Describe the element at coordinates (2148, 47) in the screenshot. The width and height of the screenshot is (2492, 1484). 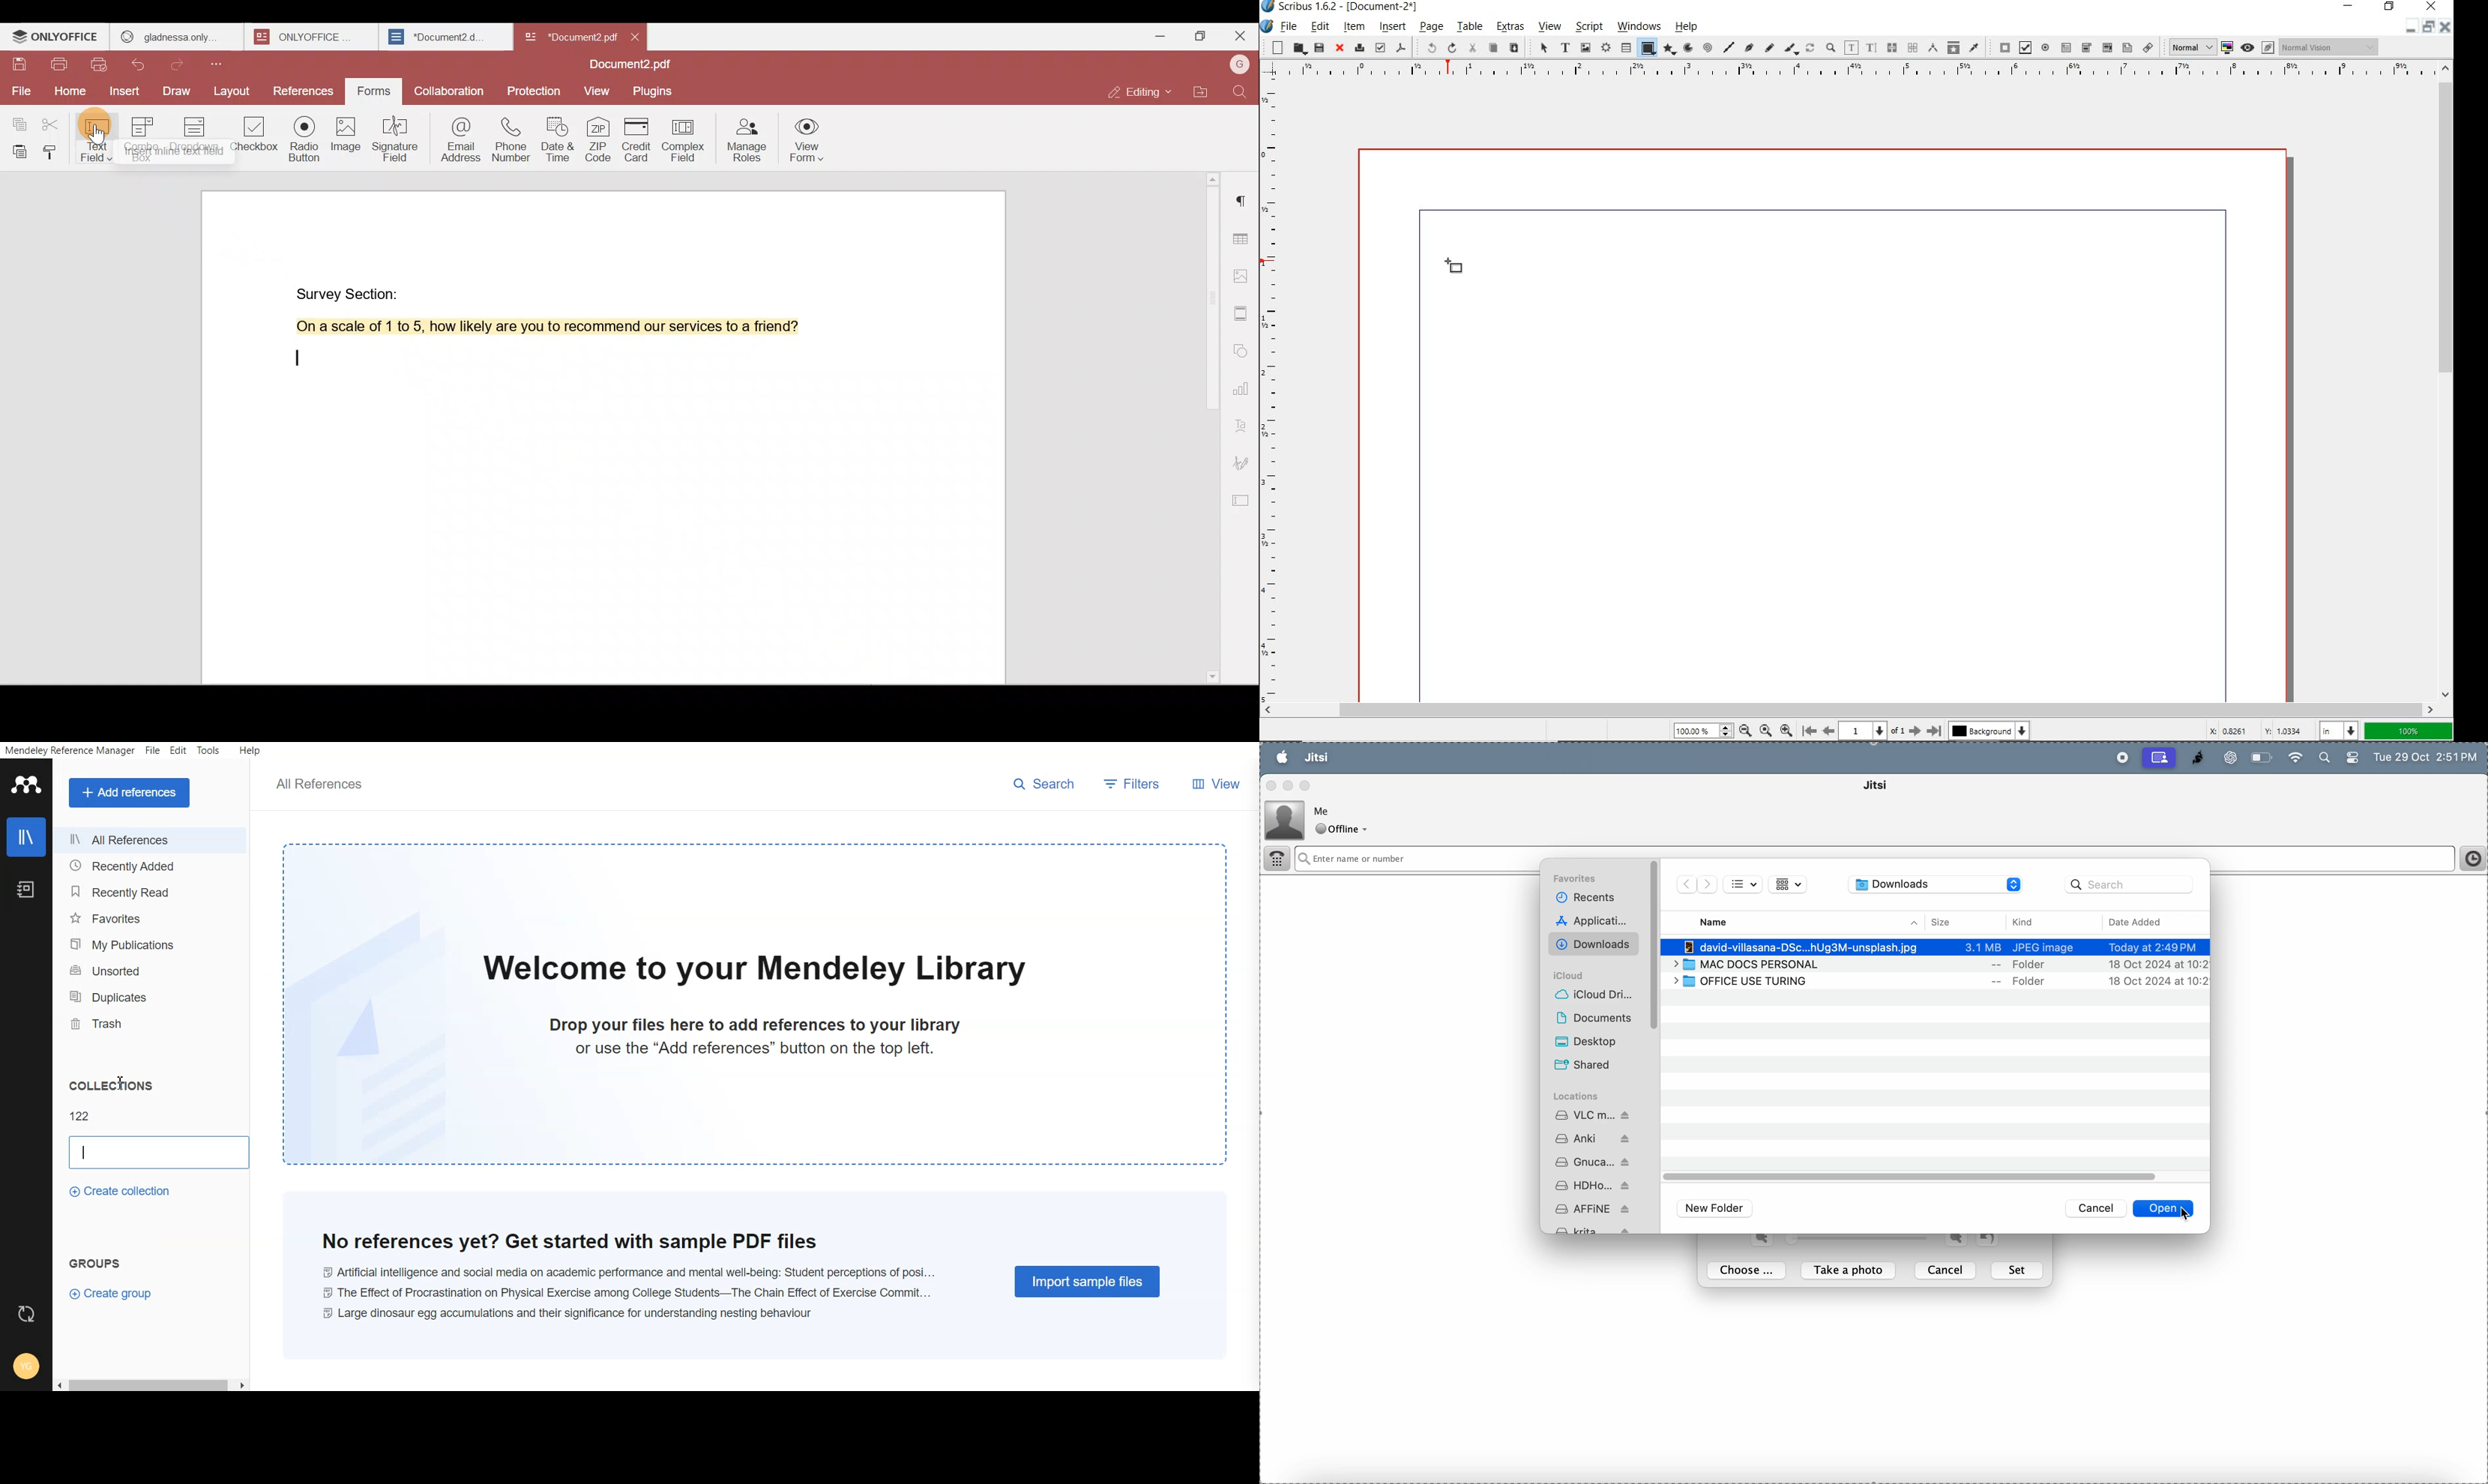
I see `link annotation` at that location.